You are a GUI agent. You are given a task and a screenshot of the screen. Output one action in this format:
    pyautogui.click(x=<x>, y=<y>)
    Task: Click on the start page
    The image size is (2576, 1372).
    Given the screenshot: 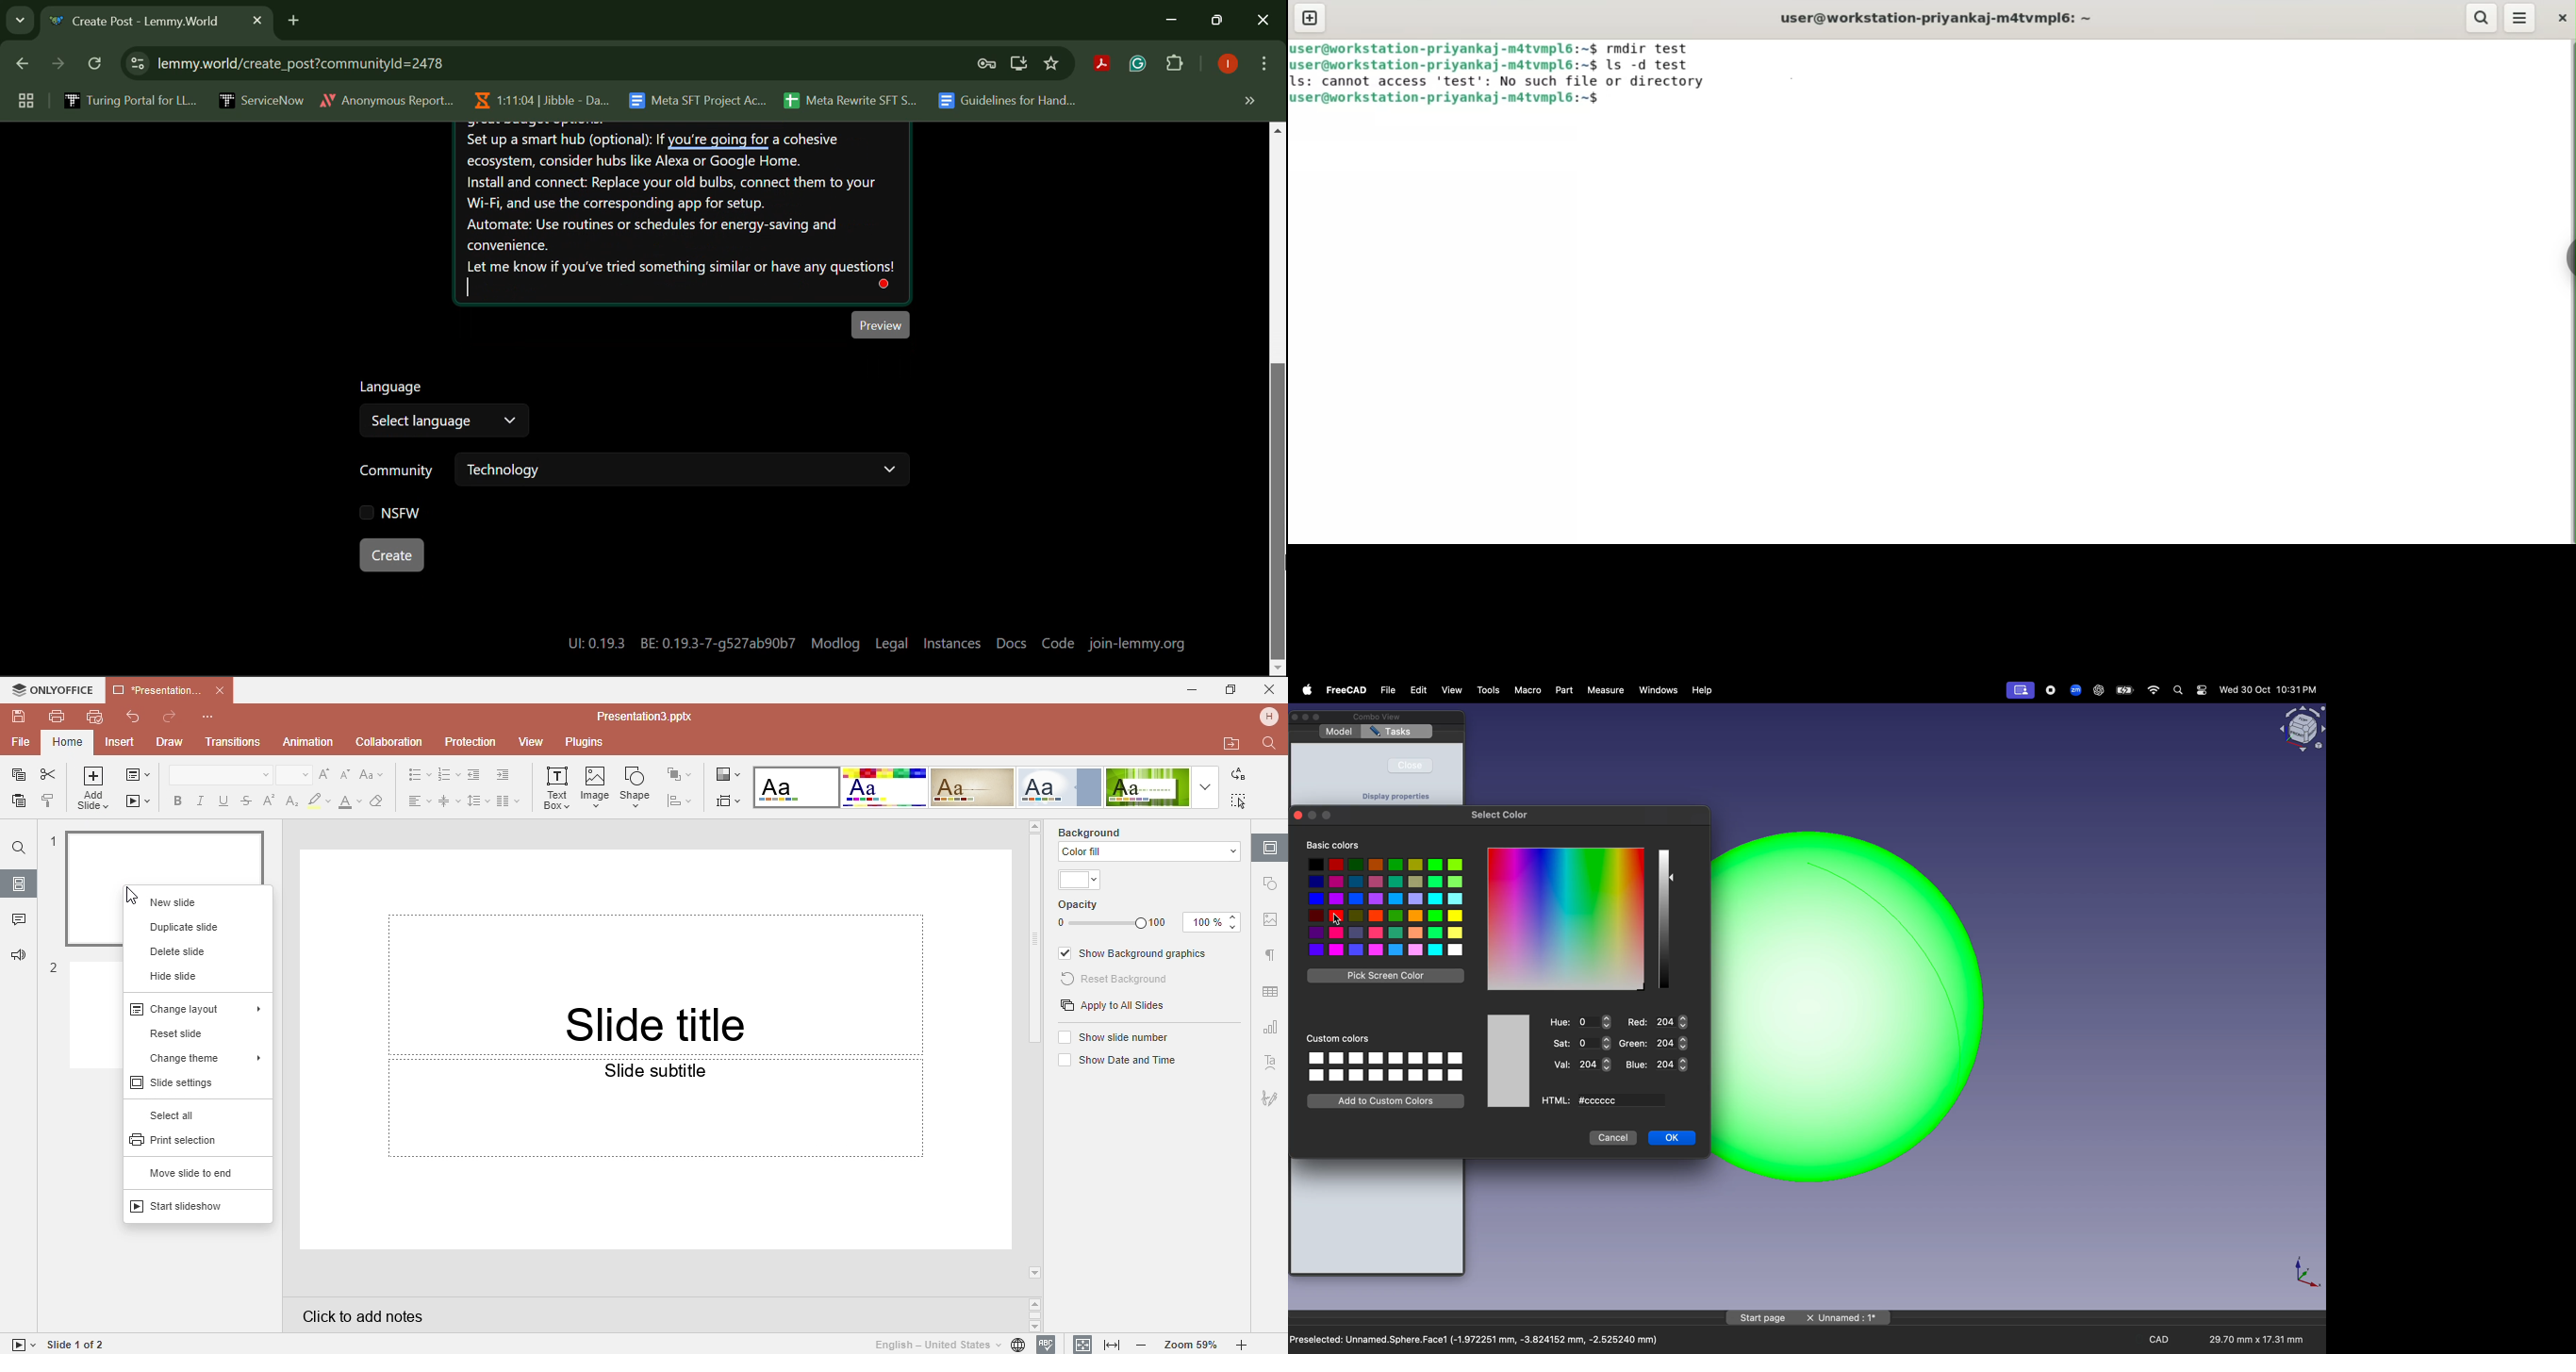 What is the action you would take?
    pyautogui.click(x=1764, y=1317)
    